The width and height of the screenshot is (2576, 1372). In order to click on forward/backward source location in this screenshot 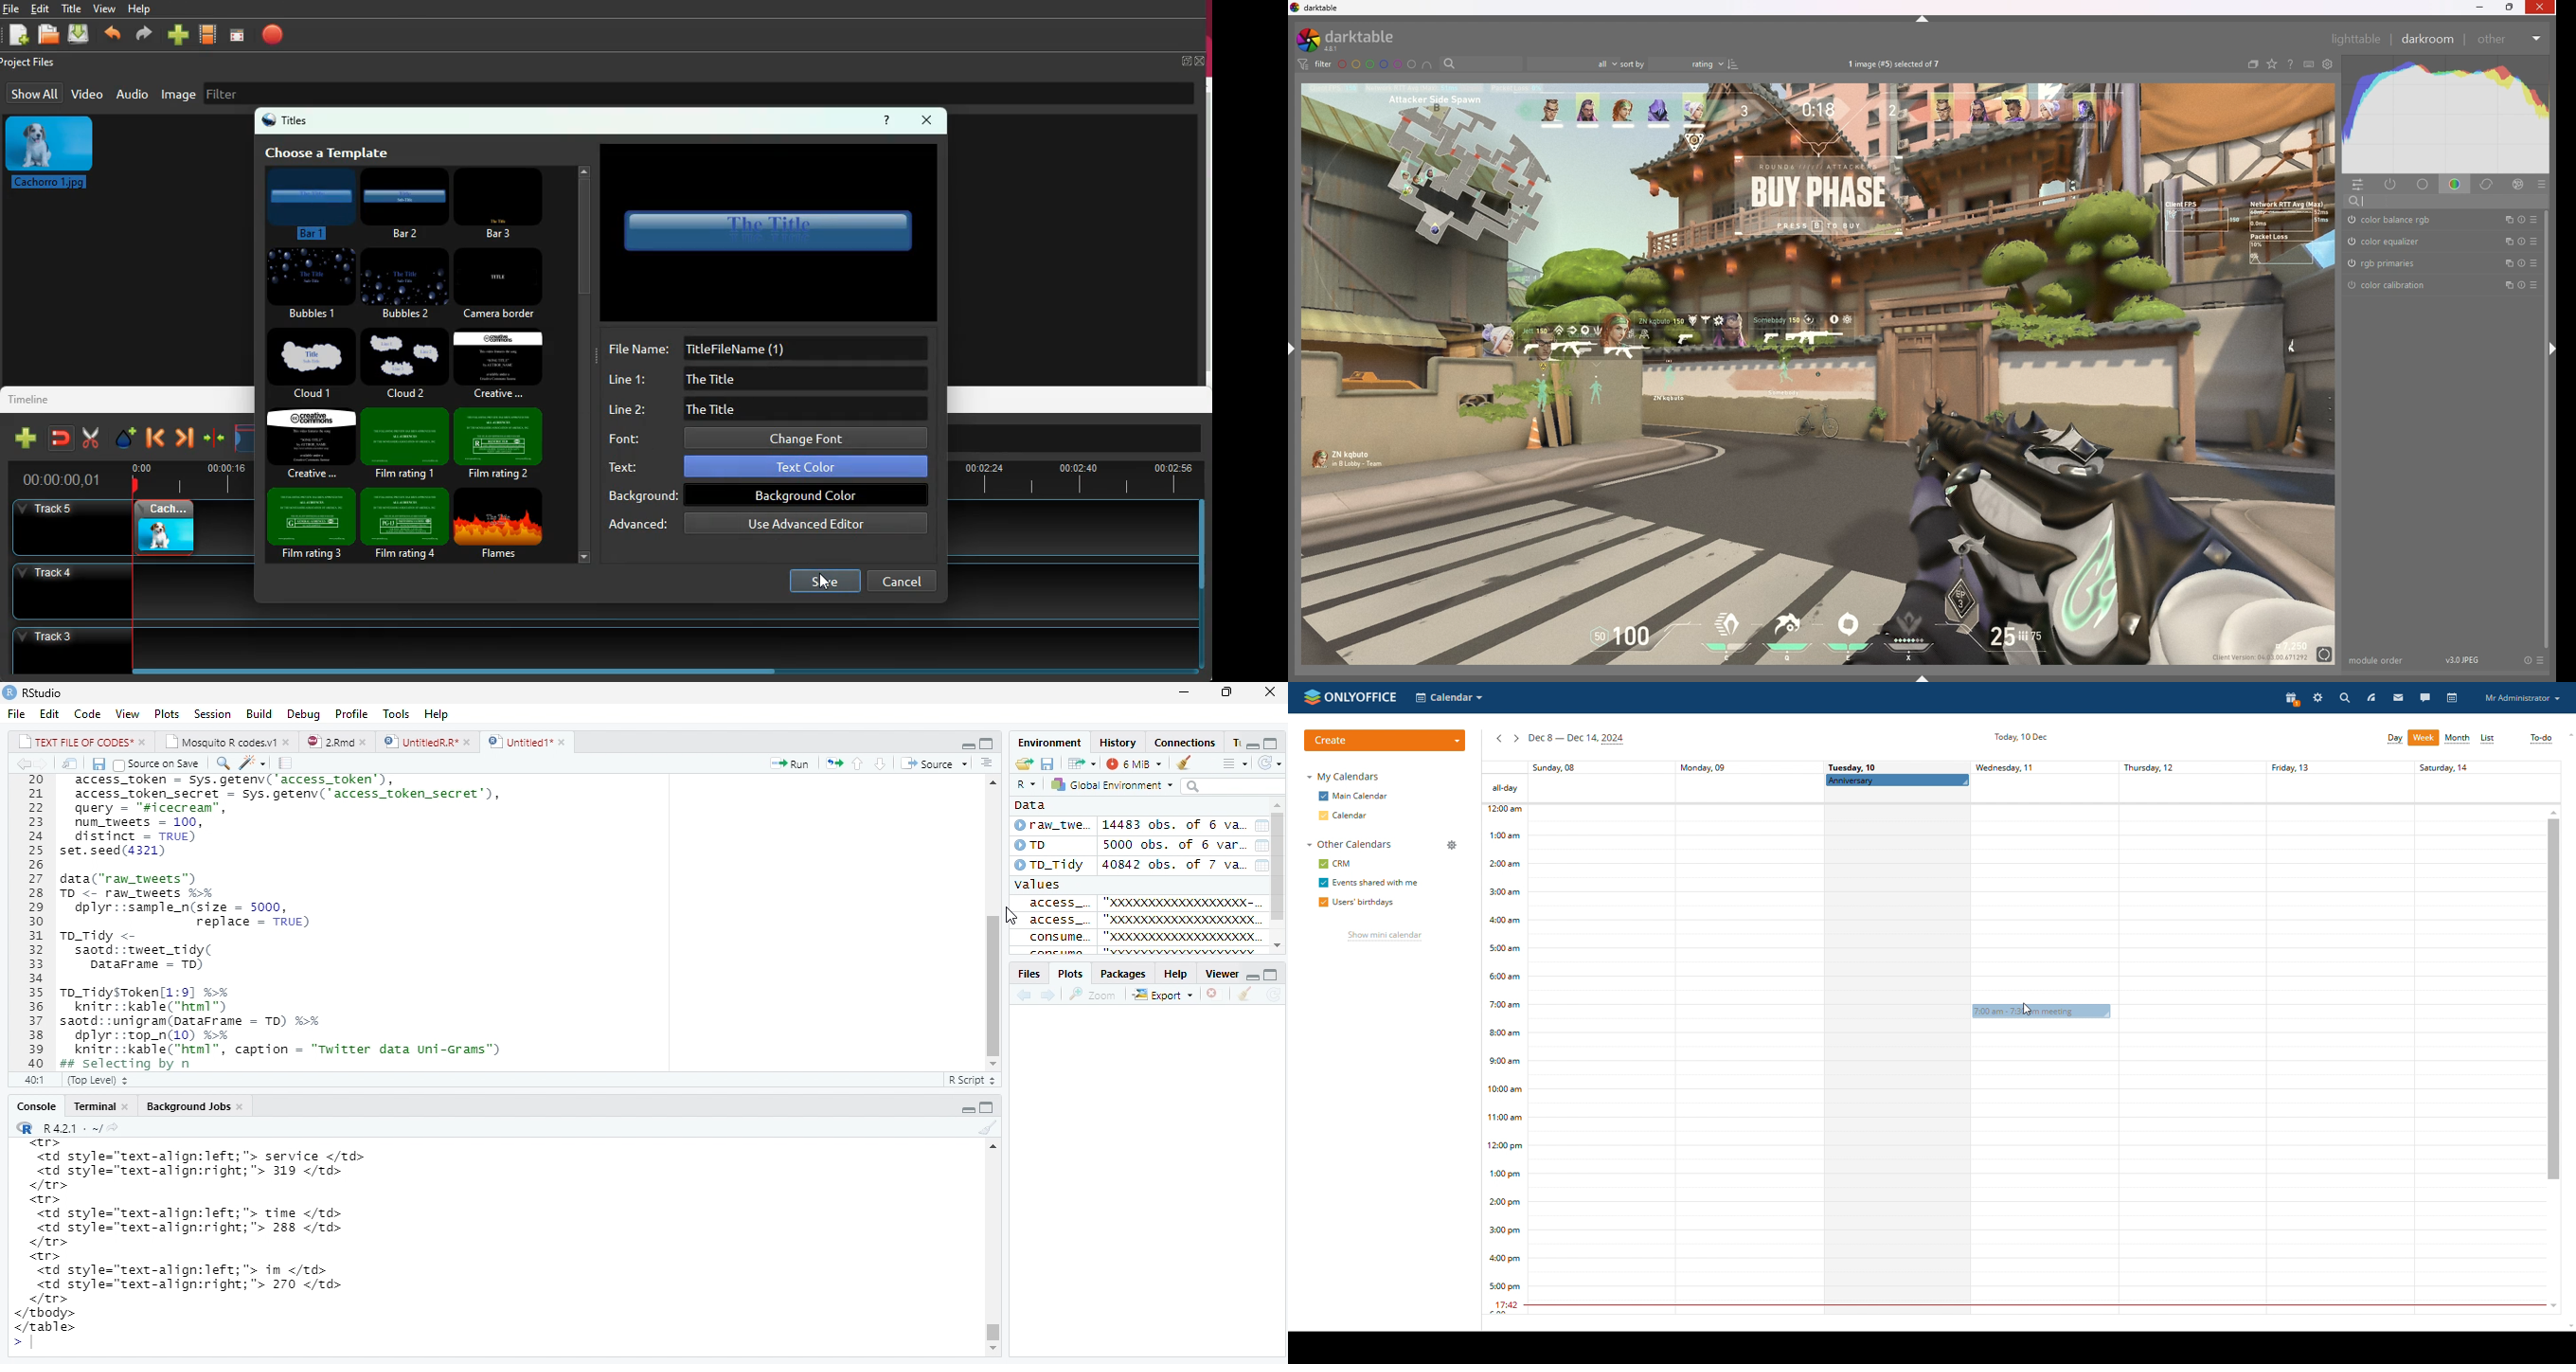, I will do `click(1035, 994)`.